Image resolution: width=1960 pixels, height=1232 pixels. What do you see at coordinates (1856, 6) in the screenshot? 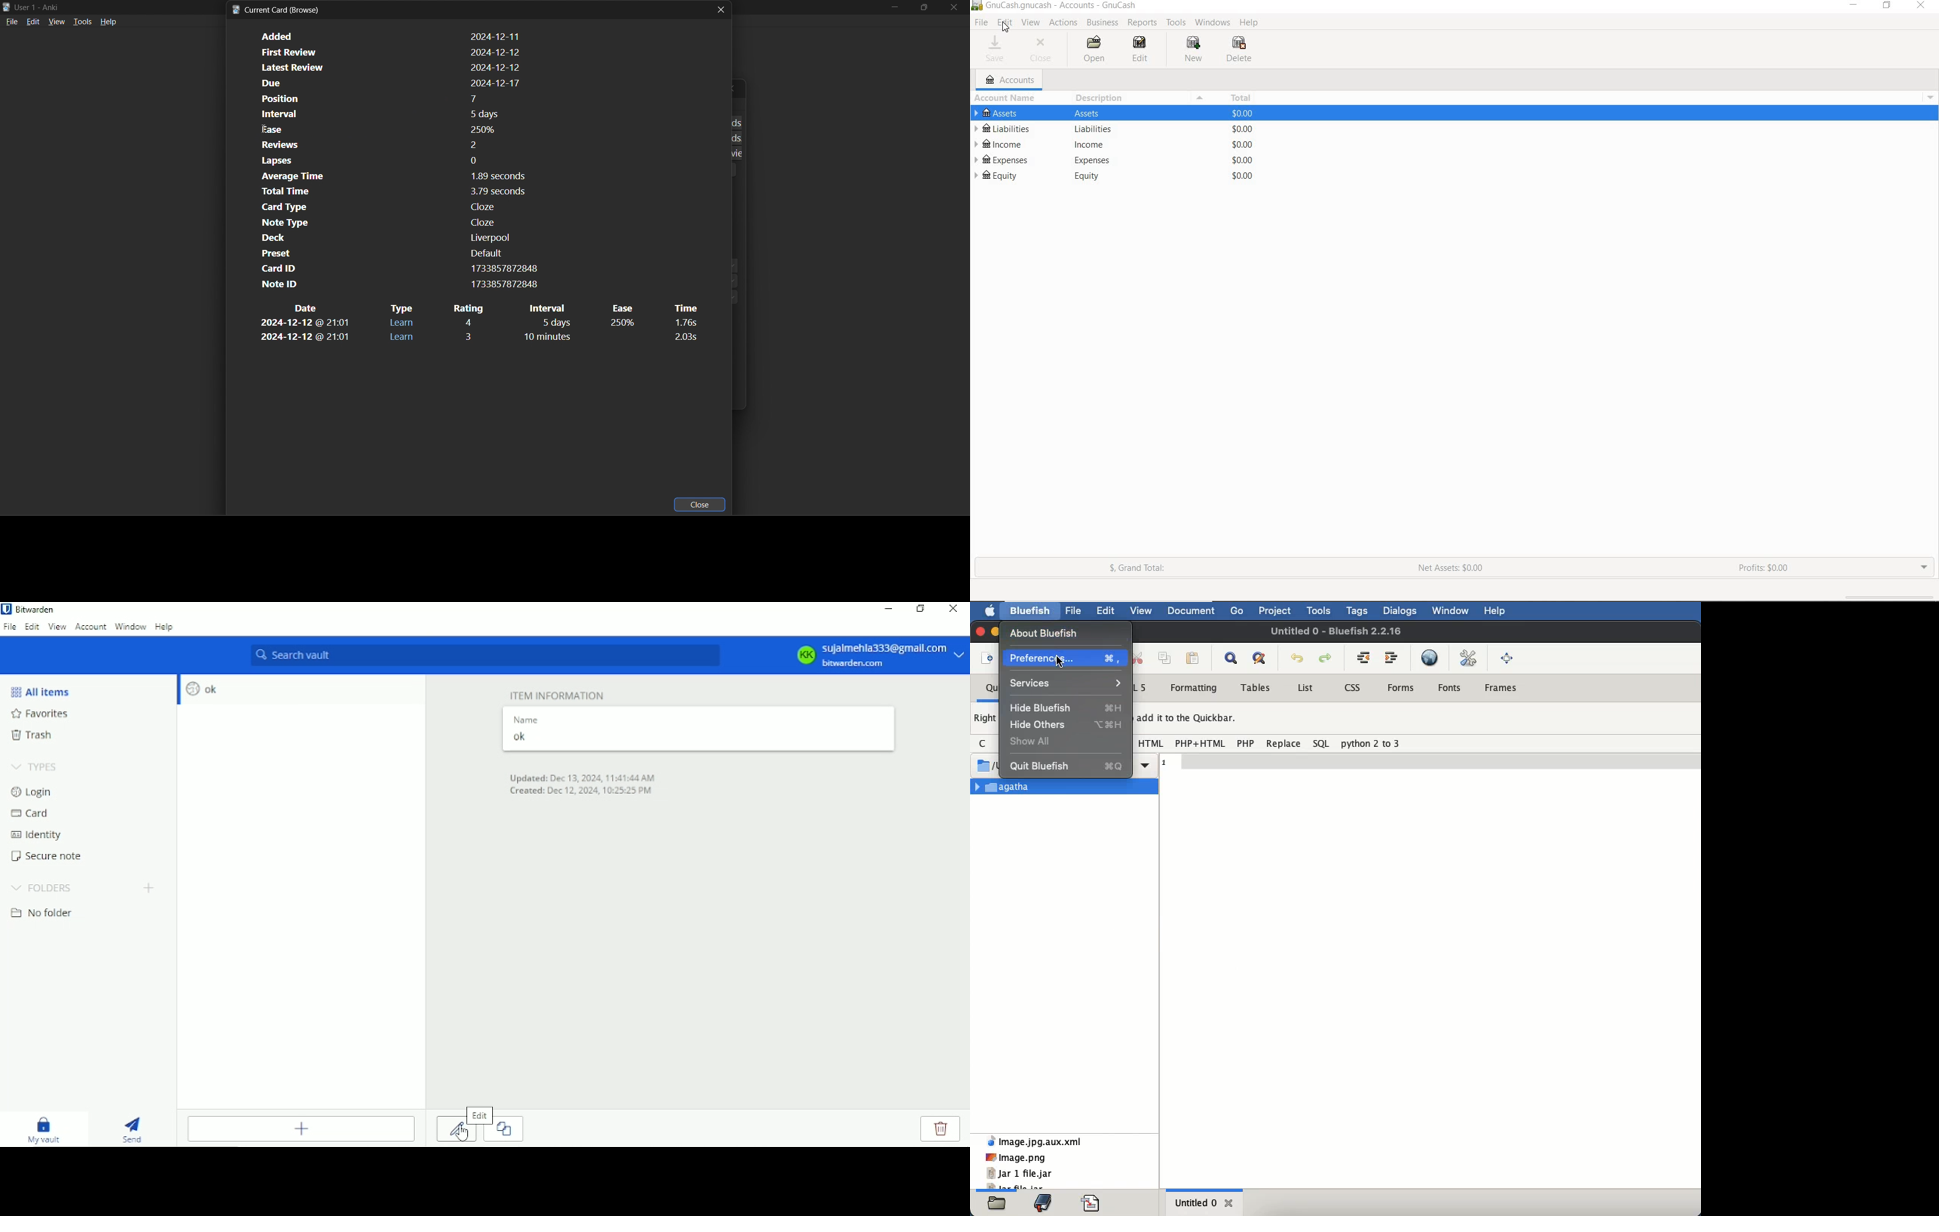
I see `MINIMIZE` at bounding box center [1856, 6].